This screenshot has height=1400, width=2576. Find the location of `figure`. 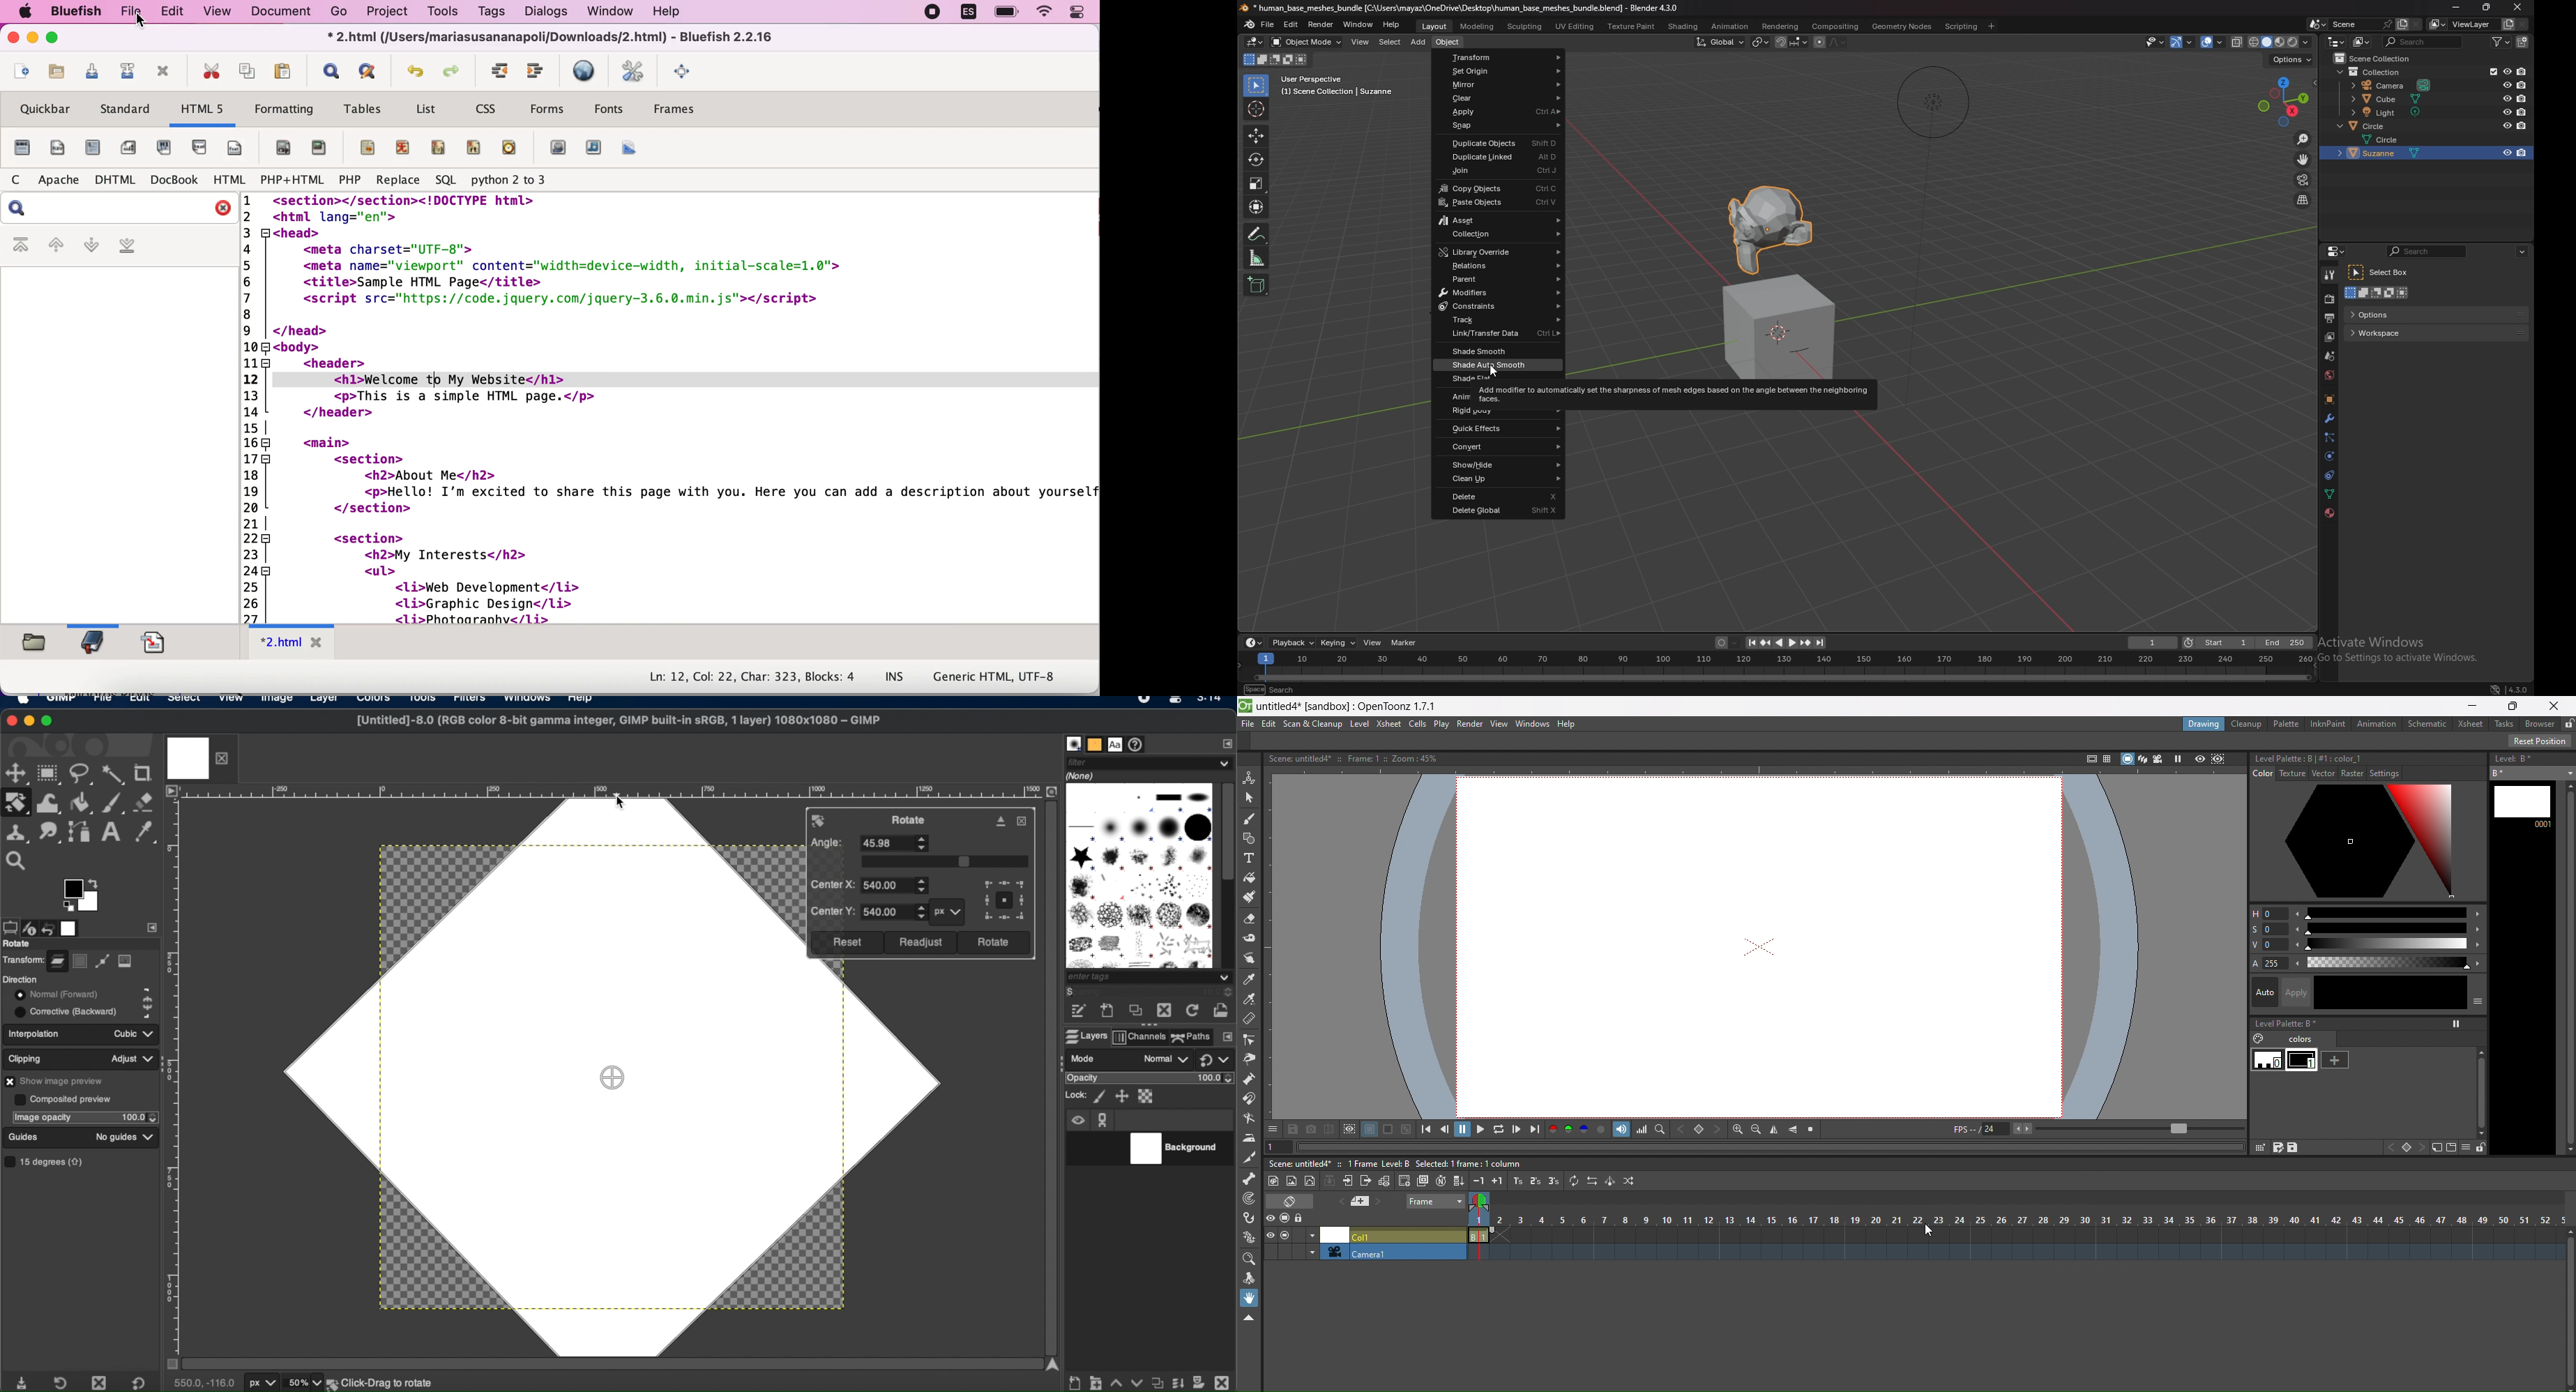

figure is located at coordinates (318, 150).